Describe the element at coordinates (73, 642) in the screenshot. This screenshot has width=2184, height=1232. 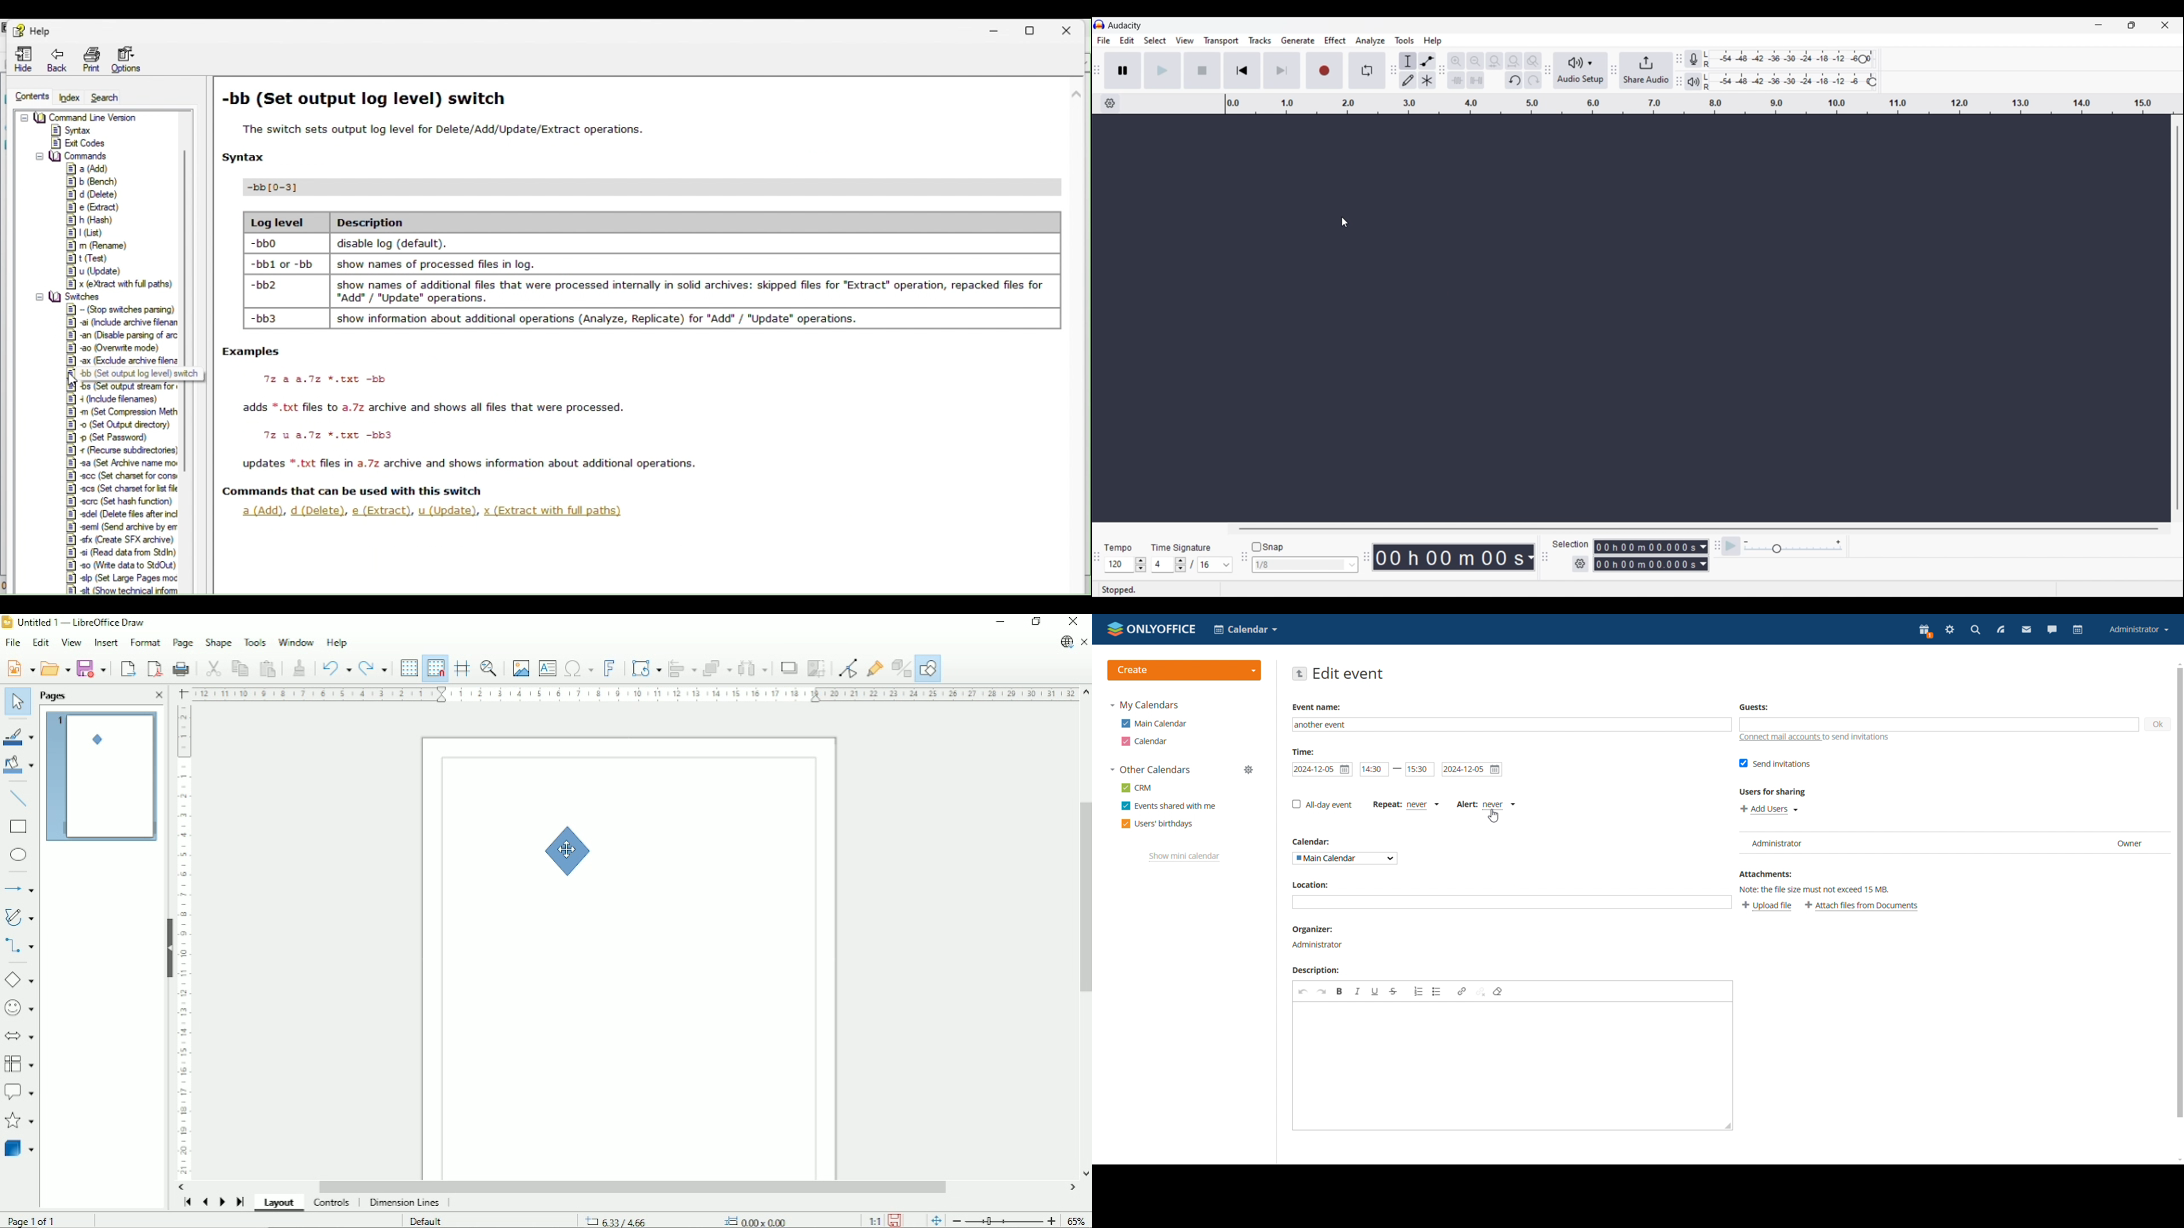
I see `View` at that location.